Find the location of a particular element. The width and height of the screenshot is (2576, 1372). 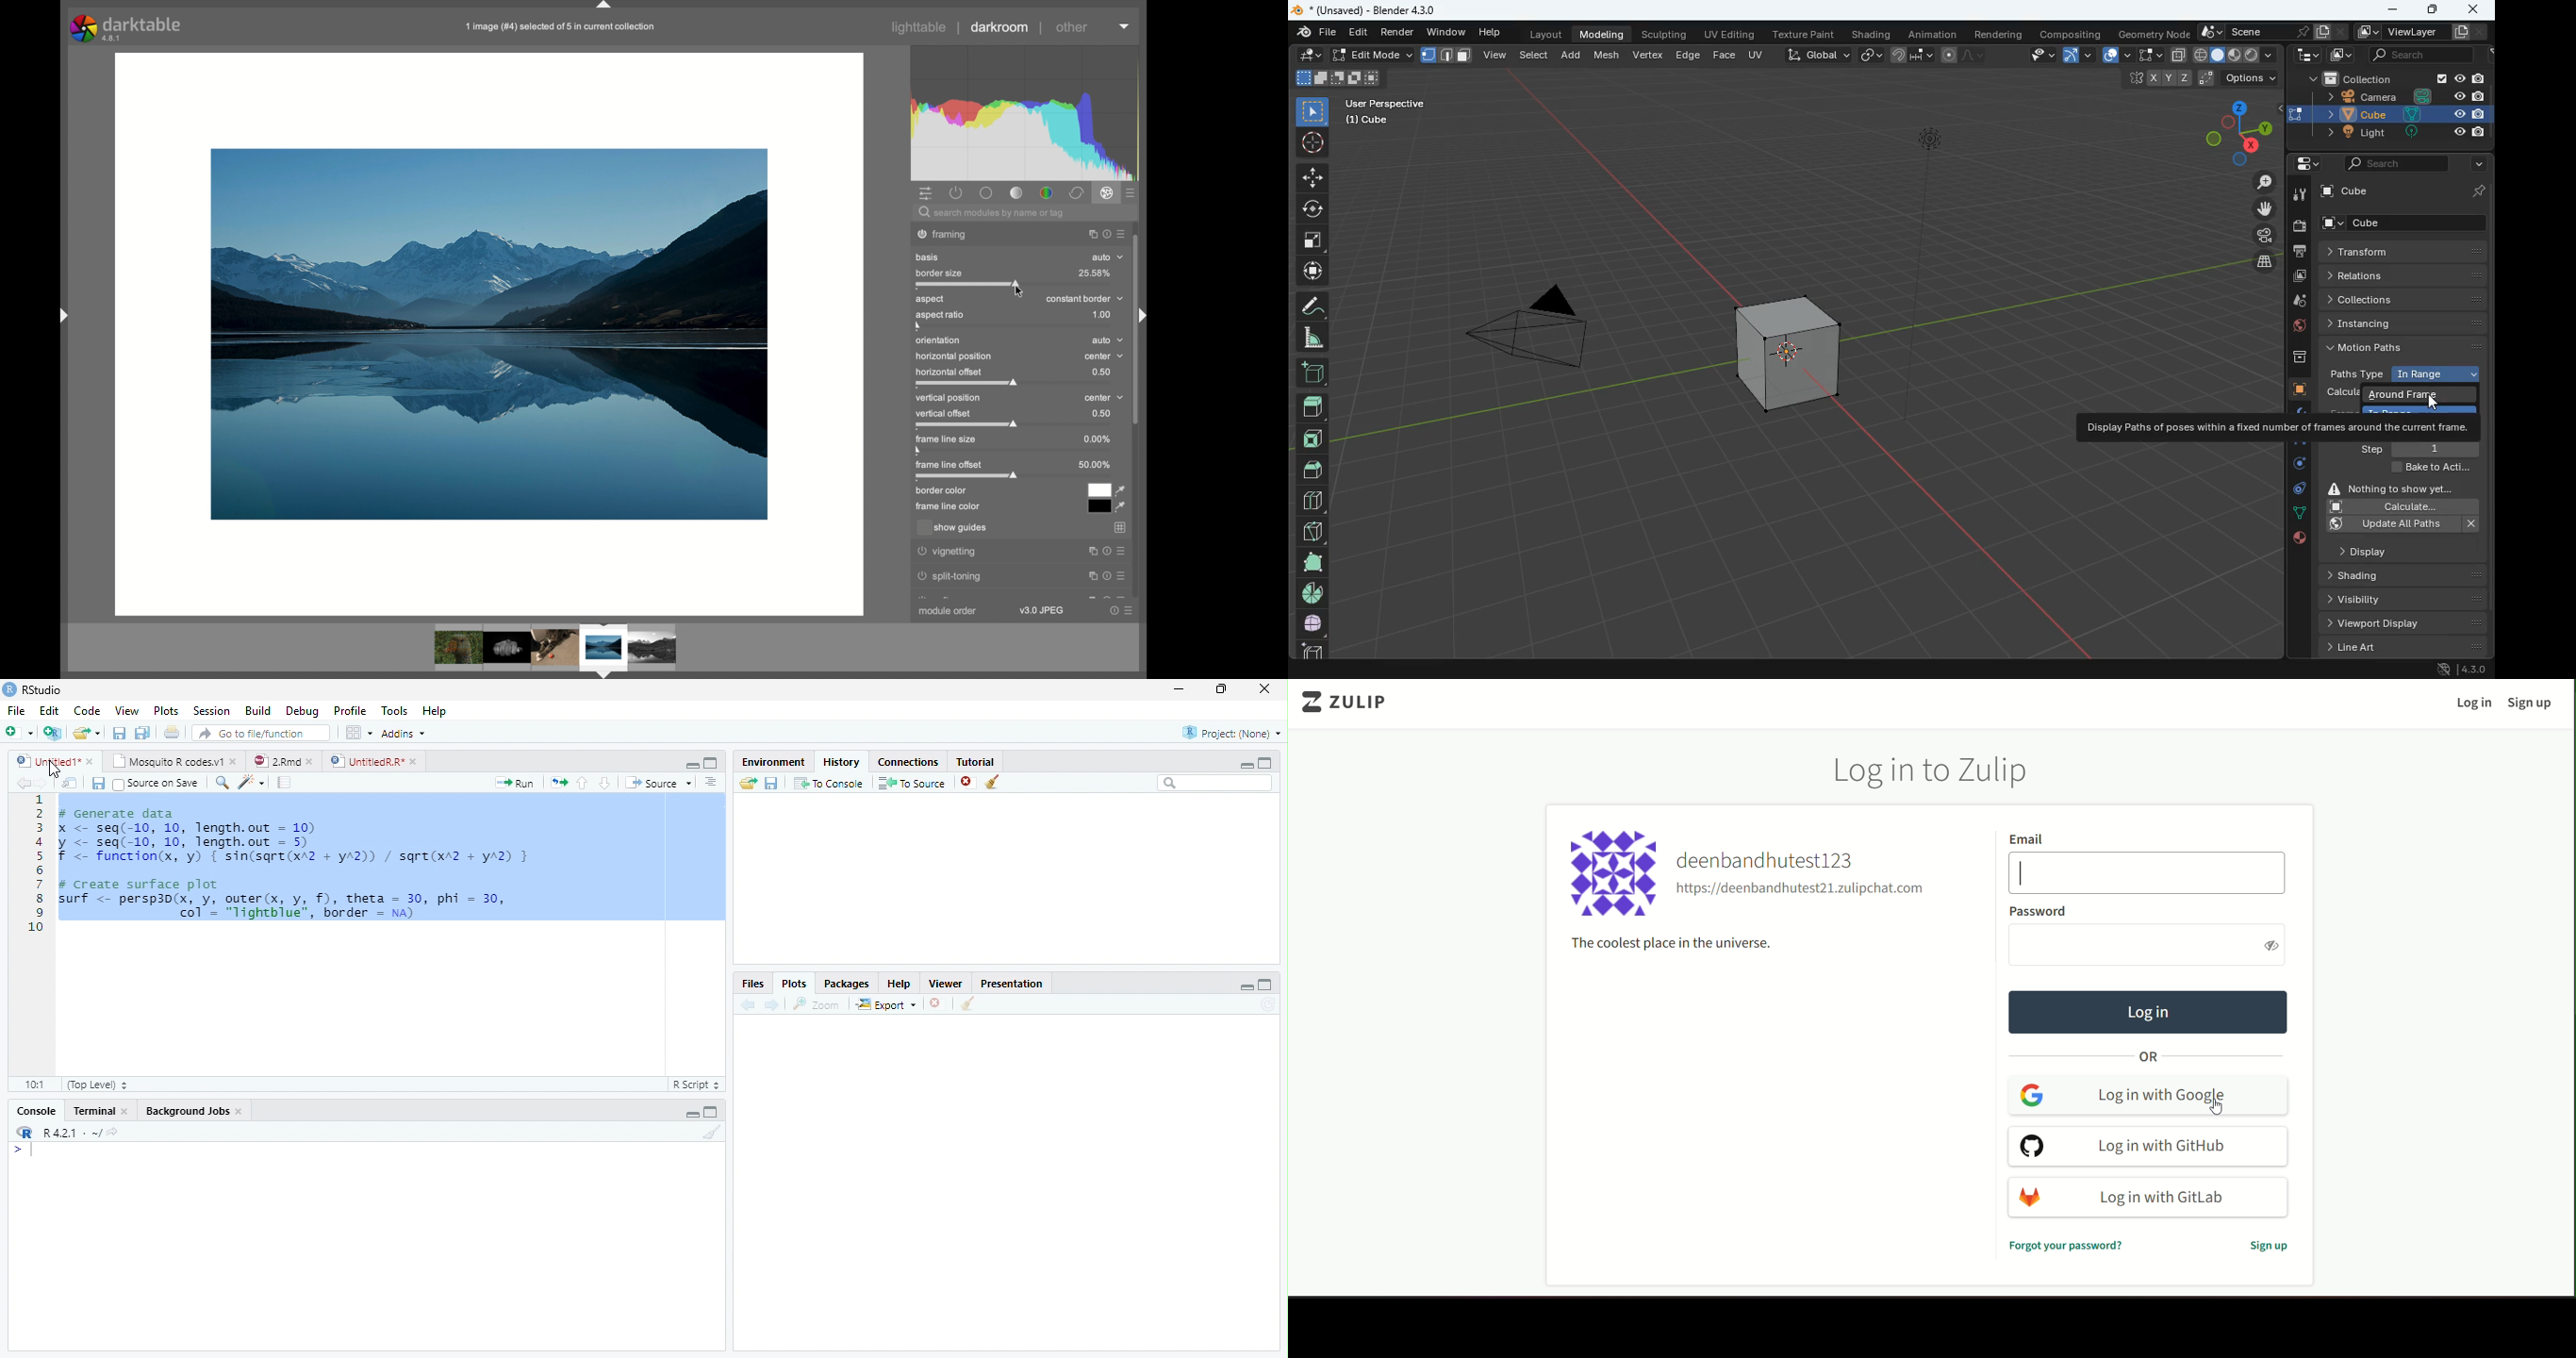

aim is located at coordinates (1312, 140).